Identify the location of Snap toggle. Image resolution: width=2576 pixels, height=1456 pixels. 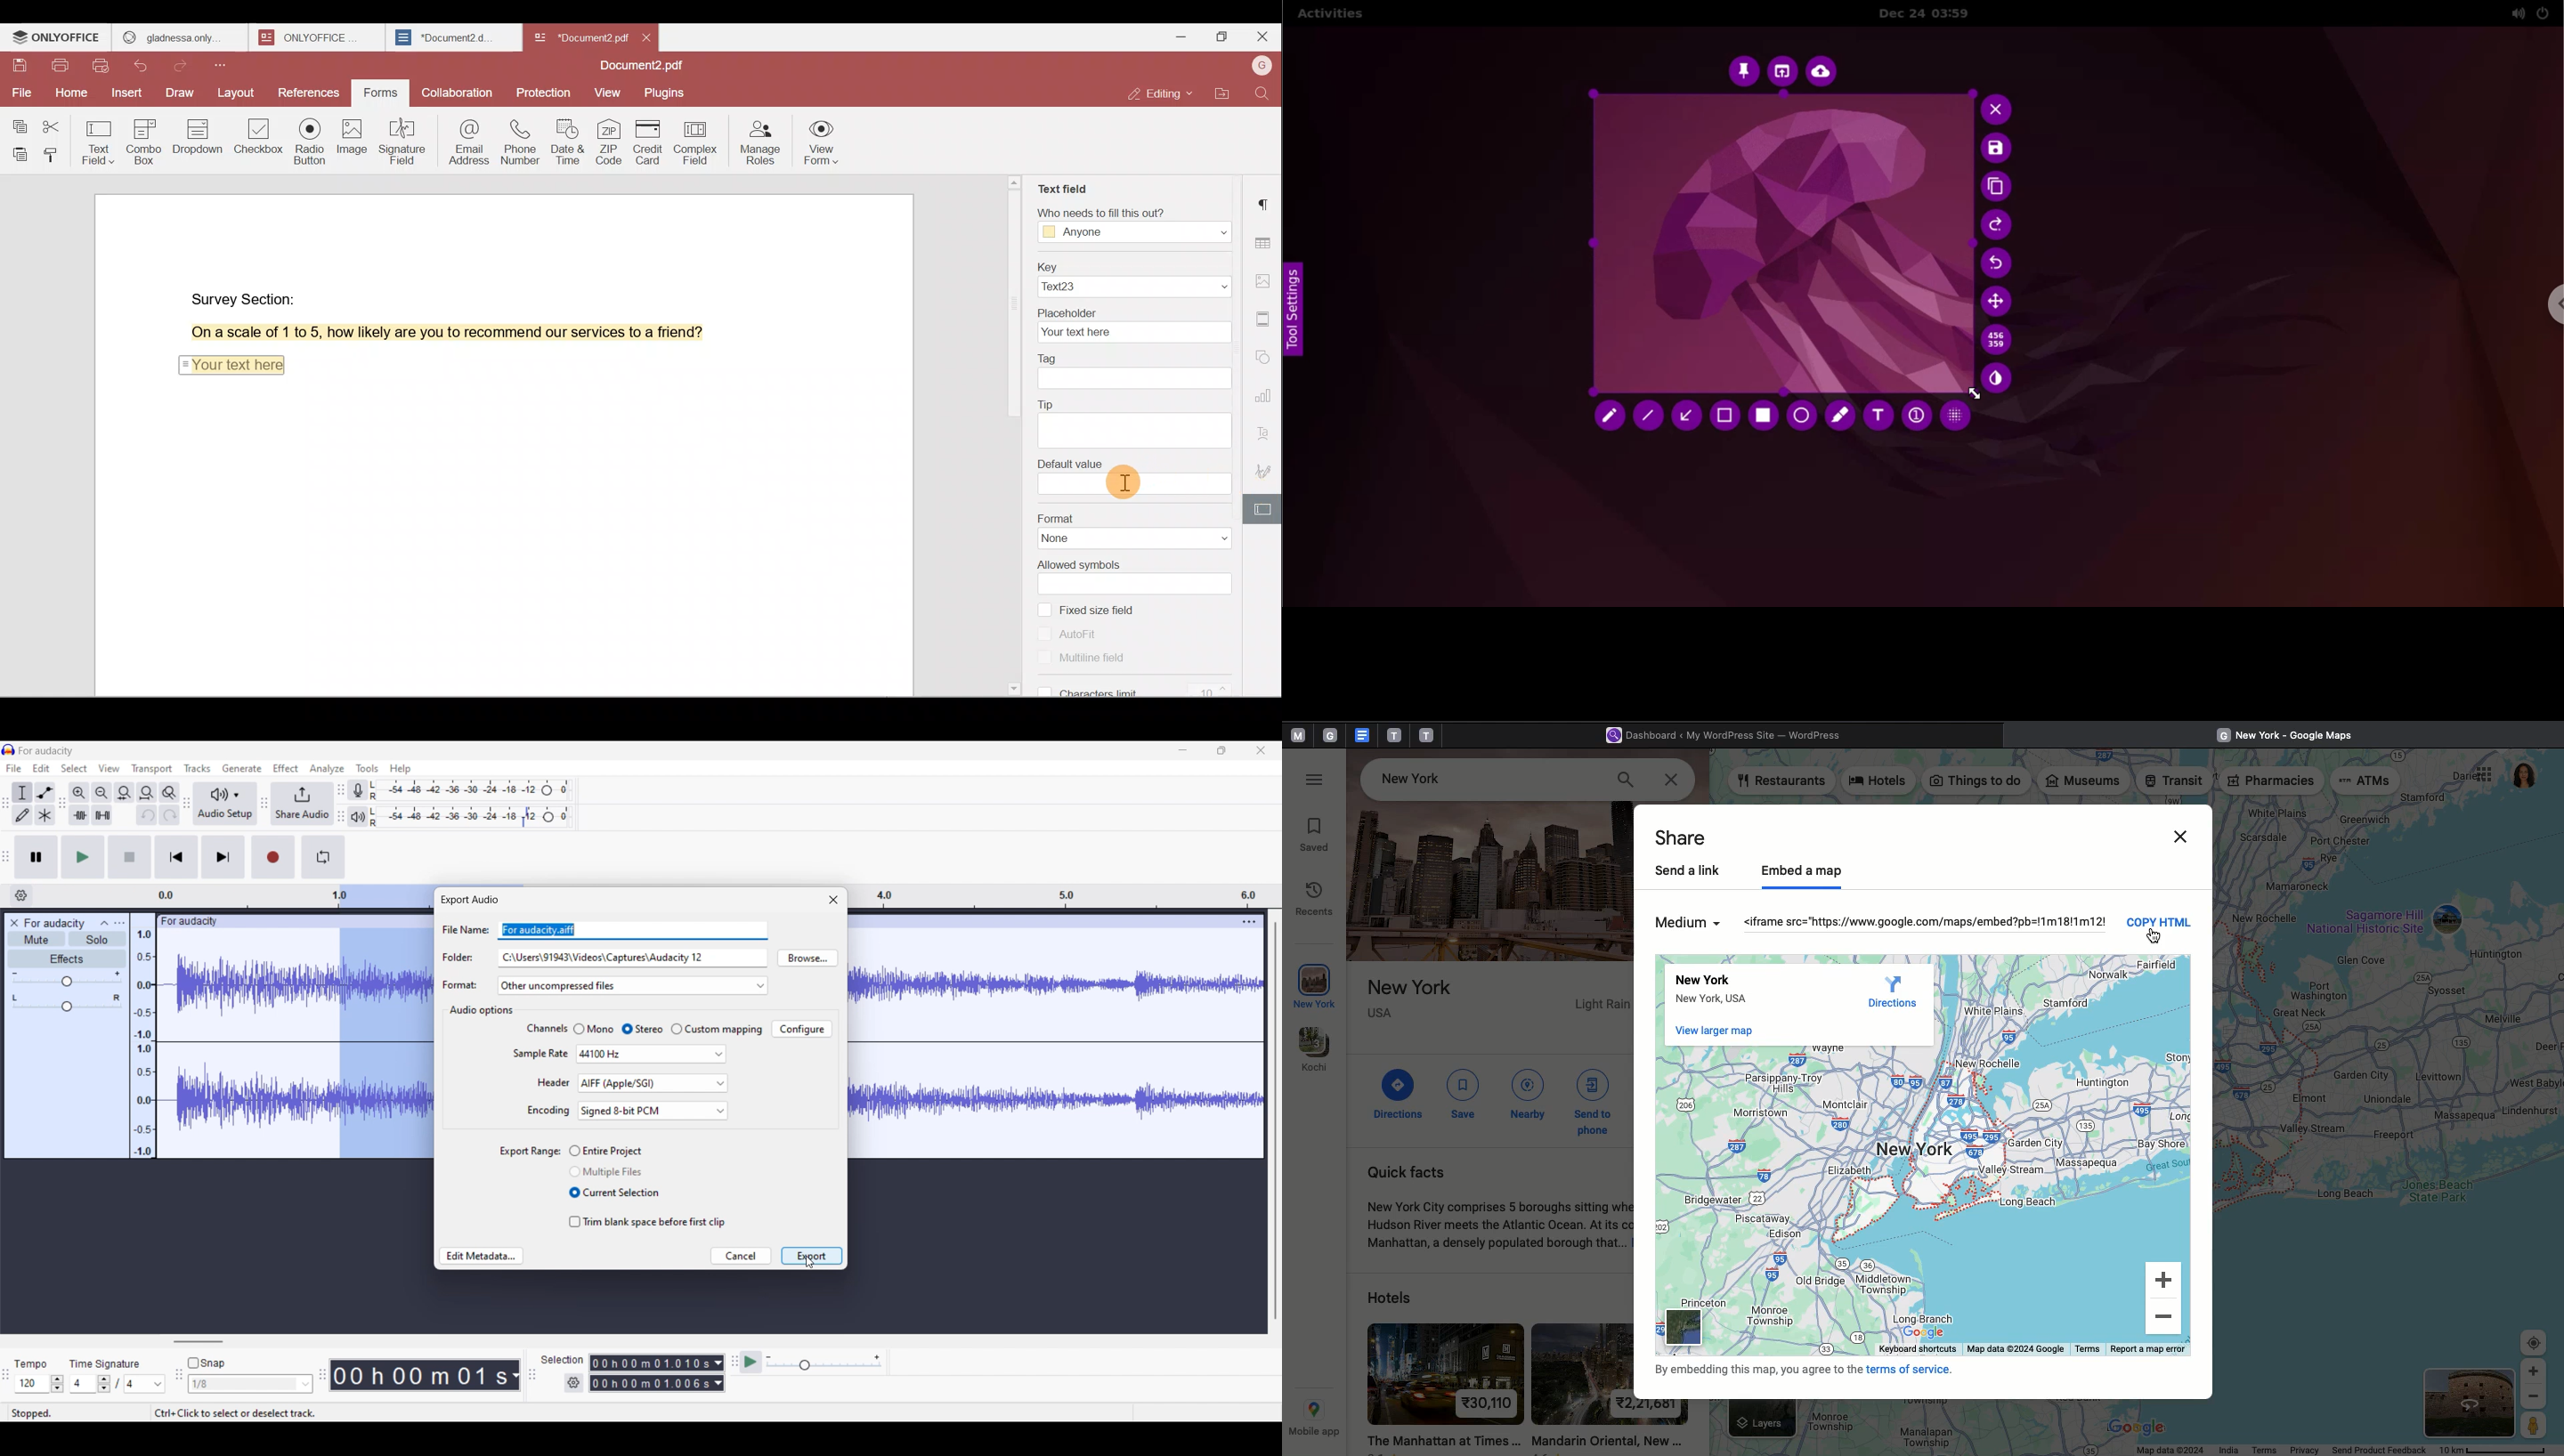
(206, 1363).